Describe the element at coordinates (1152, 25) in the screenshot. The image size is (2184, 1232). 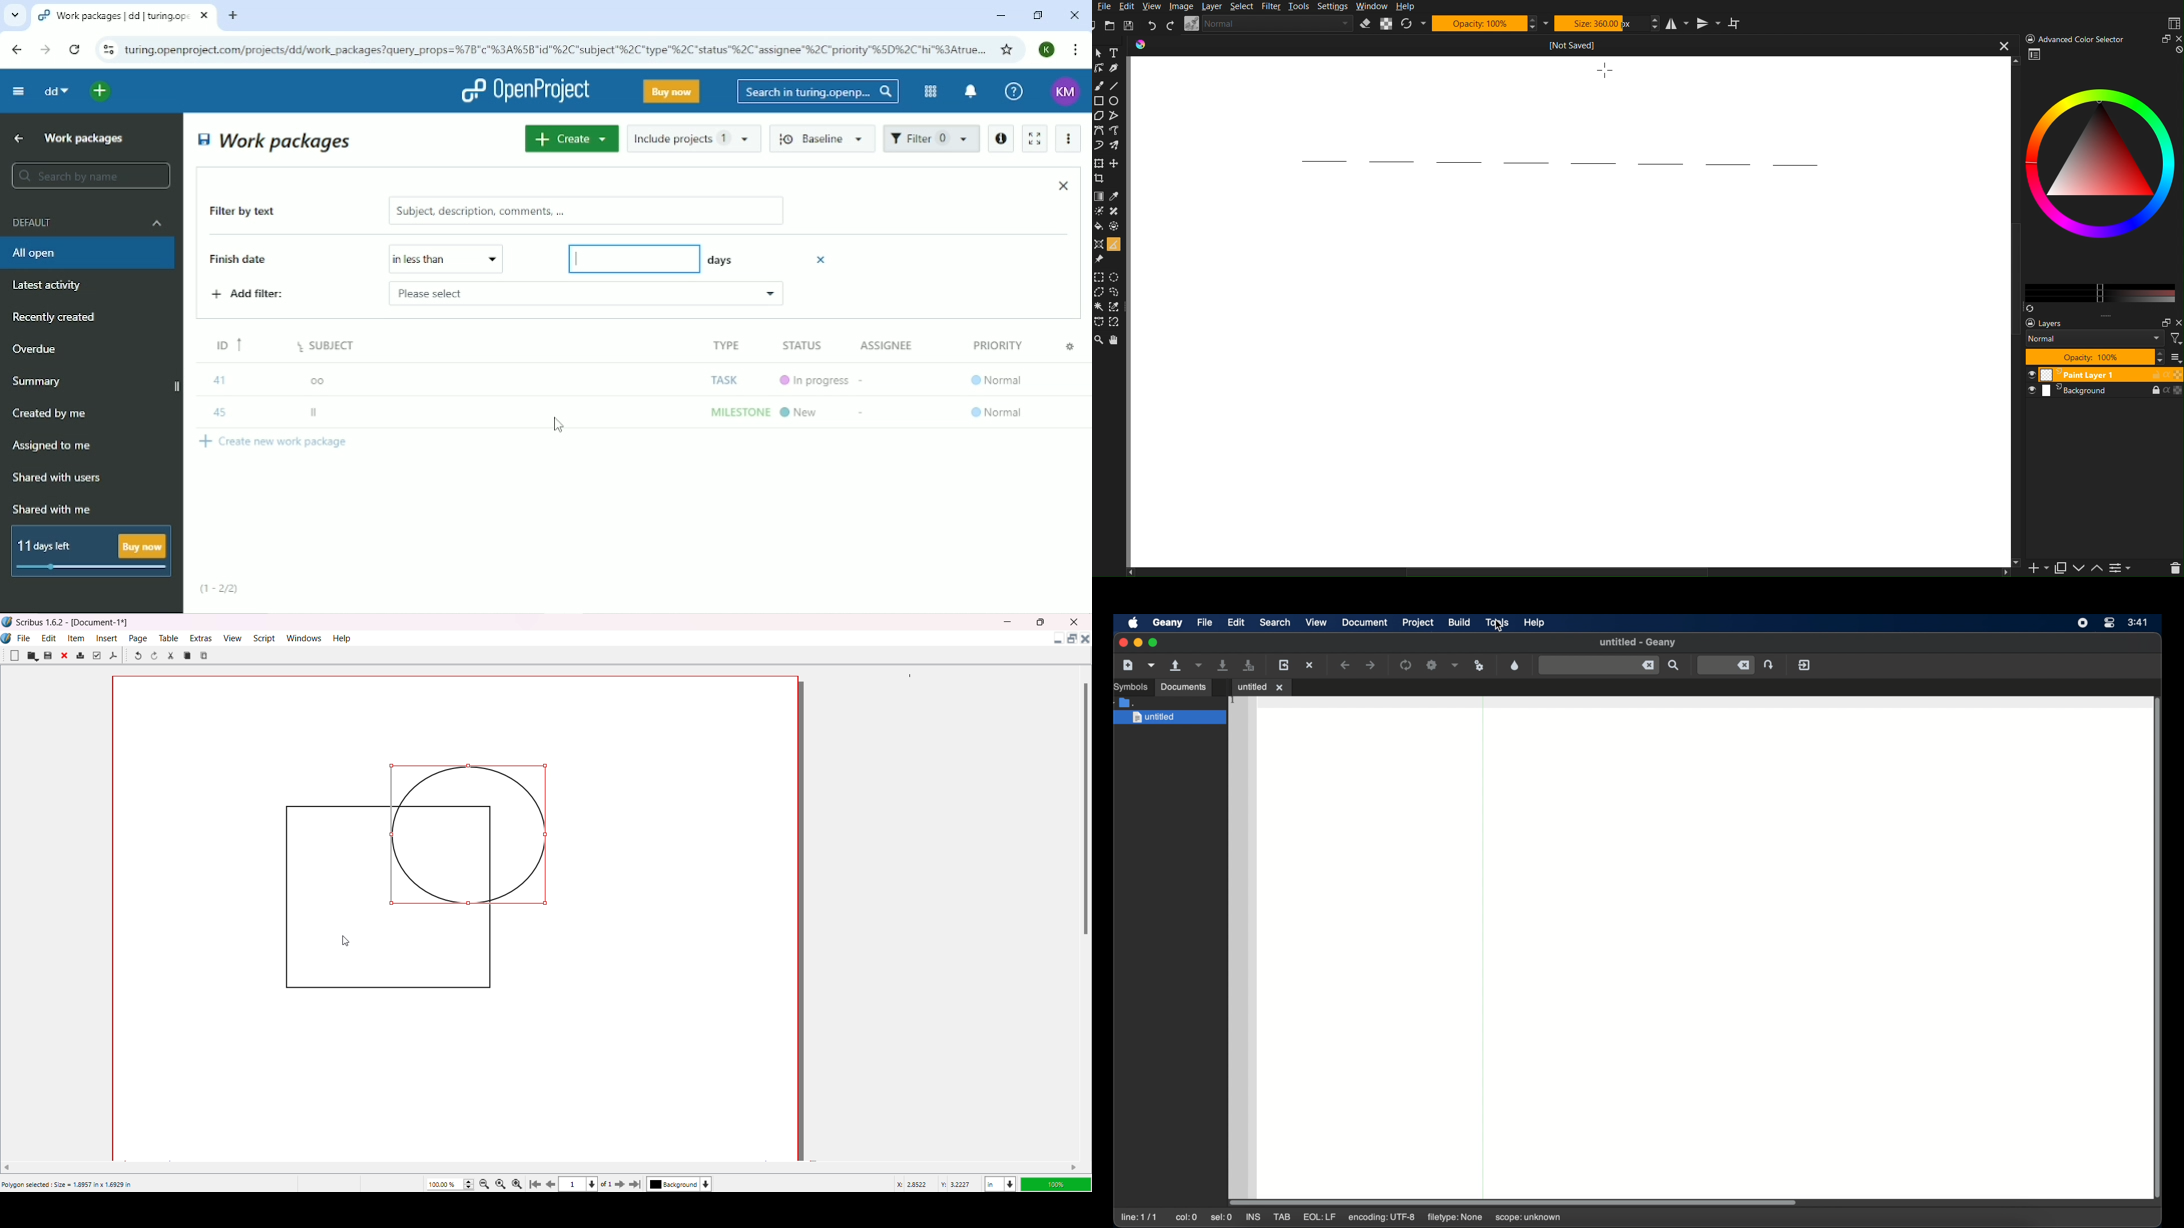
I see `Undo` at that location.